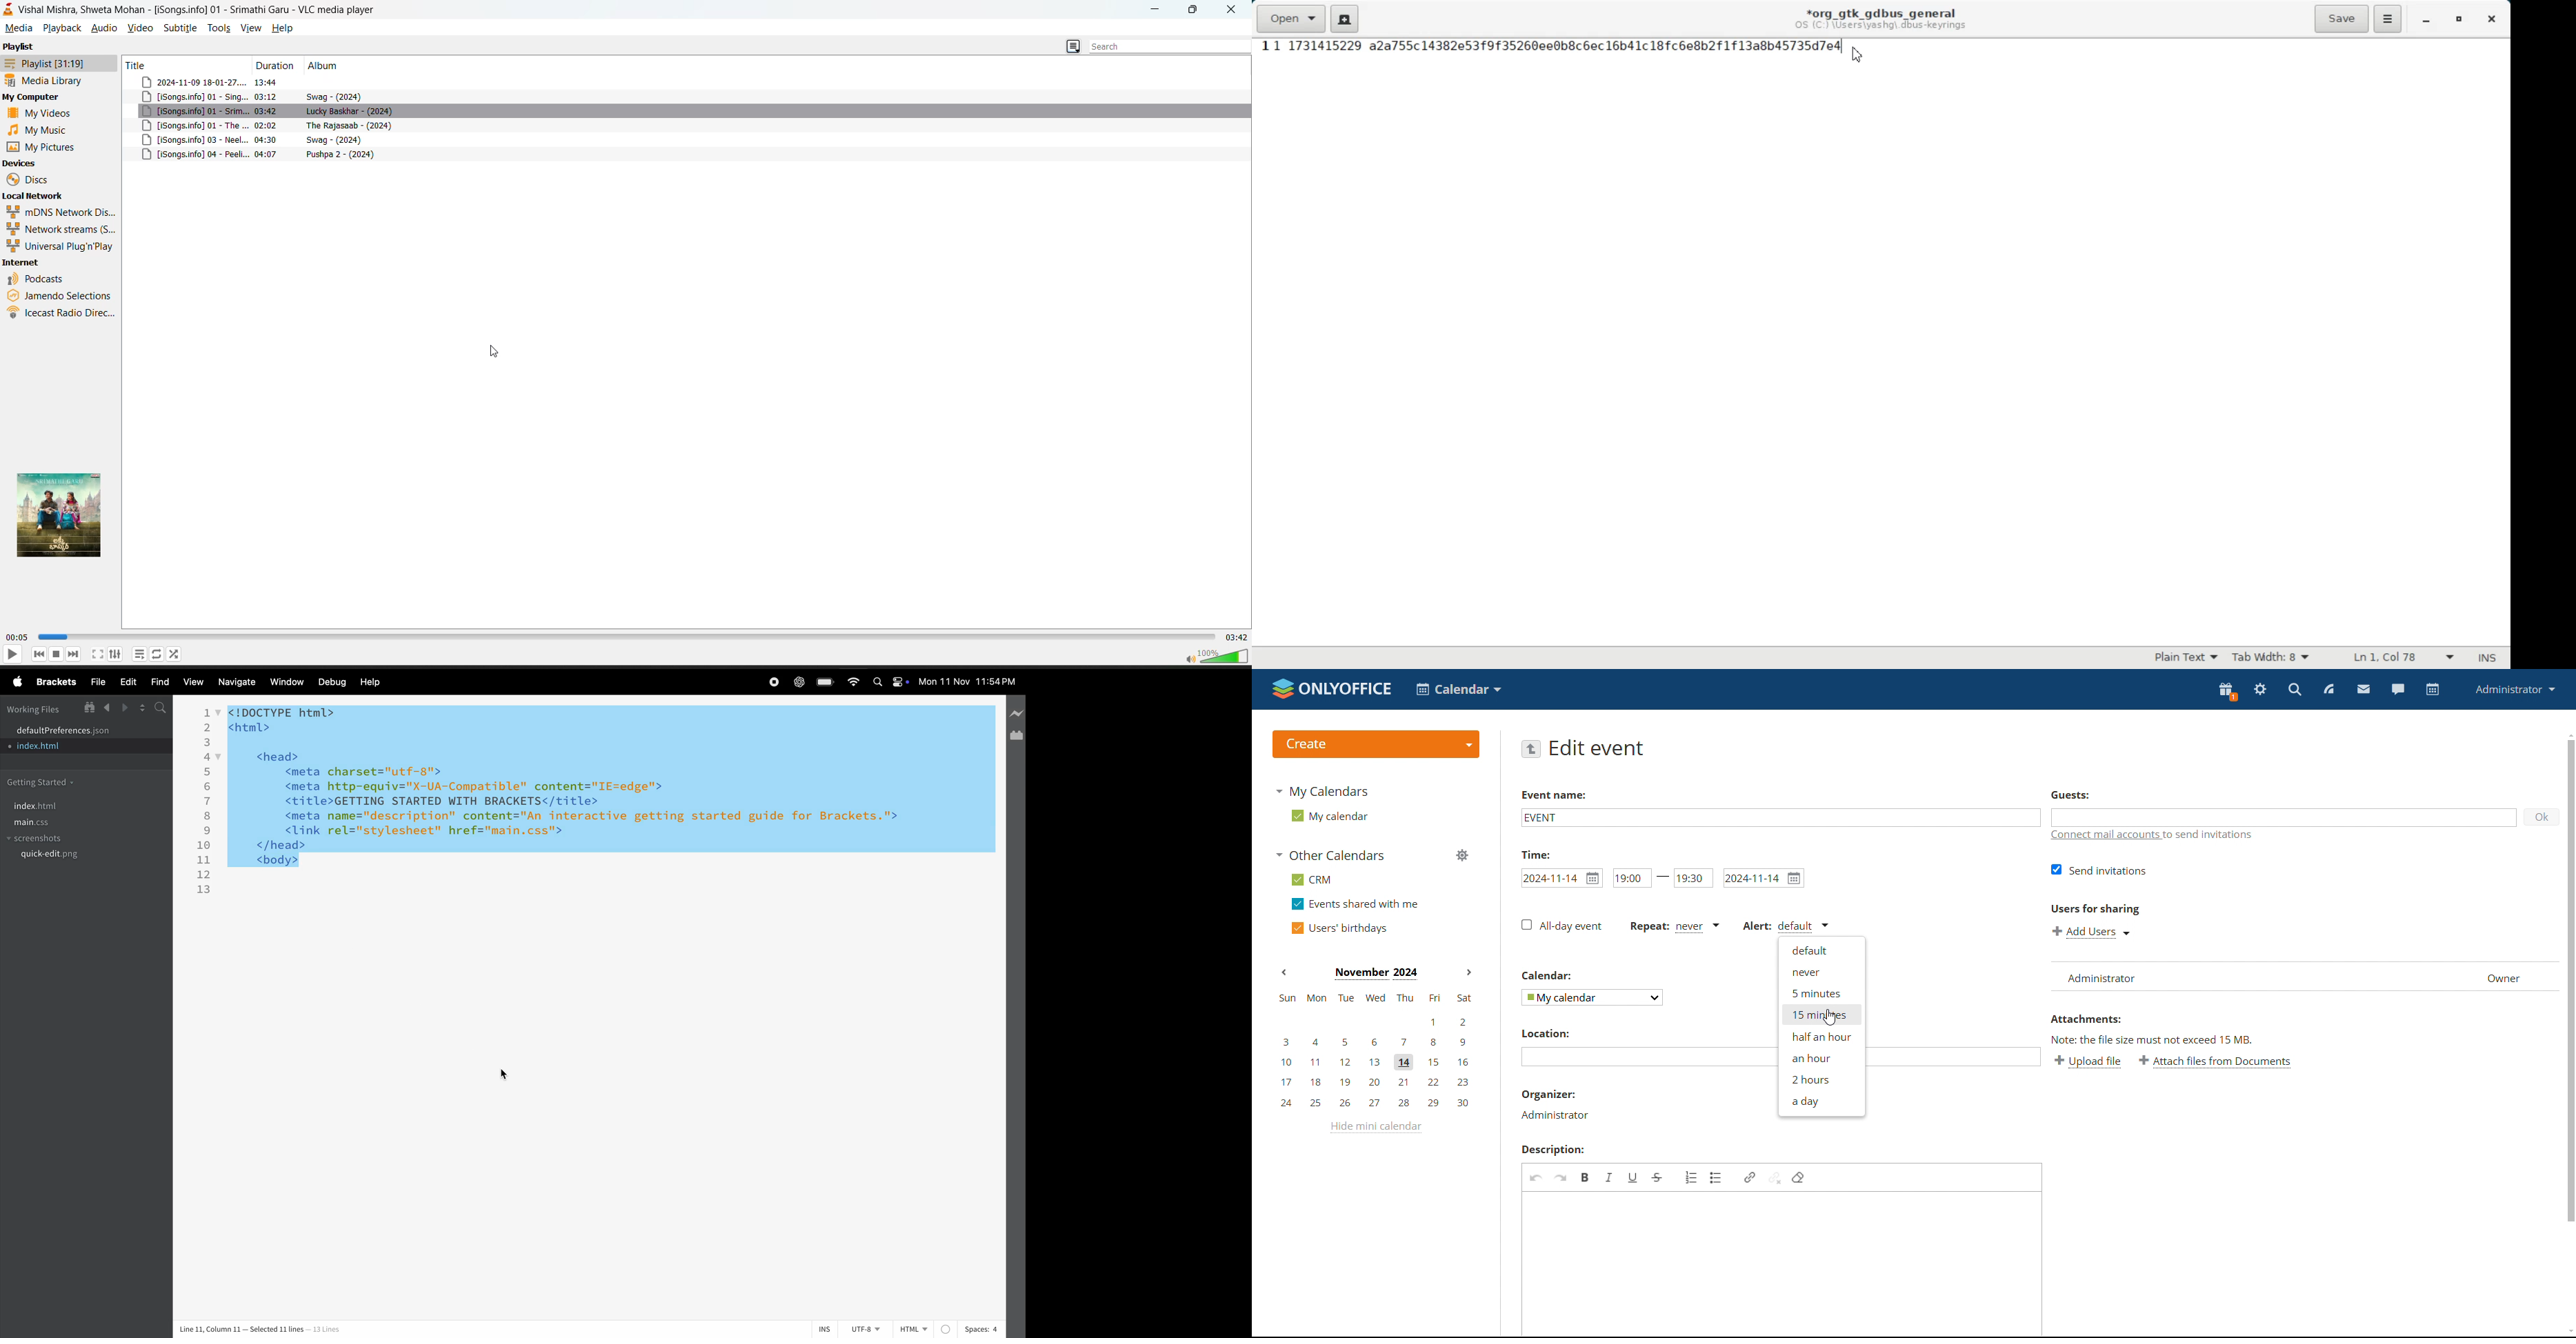 The width and height of the screenshot is (2576, 1344). What do you see at coordinates (1462, 855) in the screenshot?
I see `manage` at bounding box center [1462, 855].